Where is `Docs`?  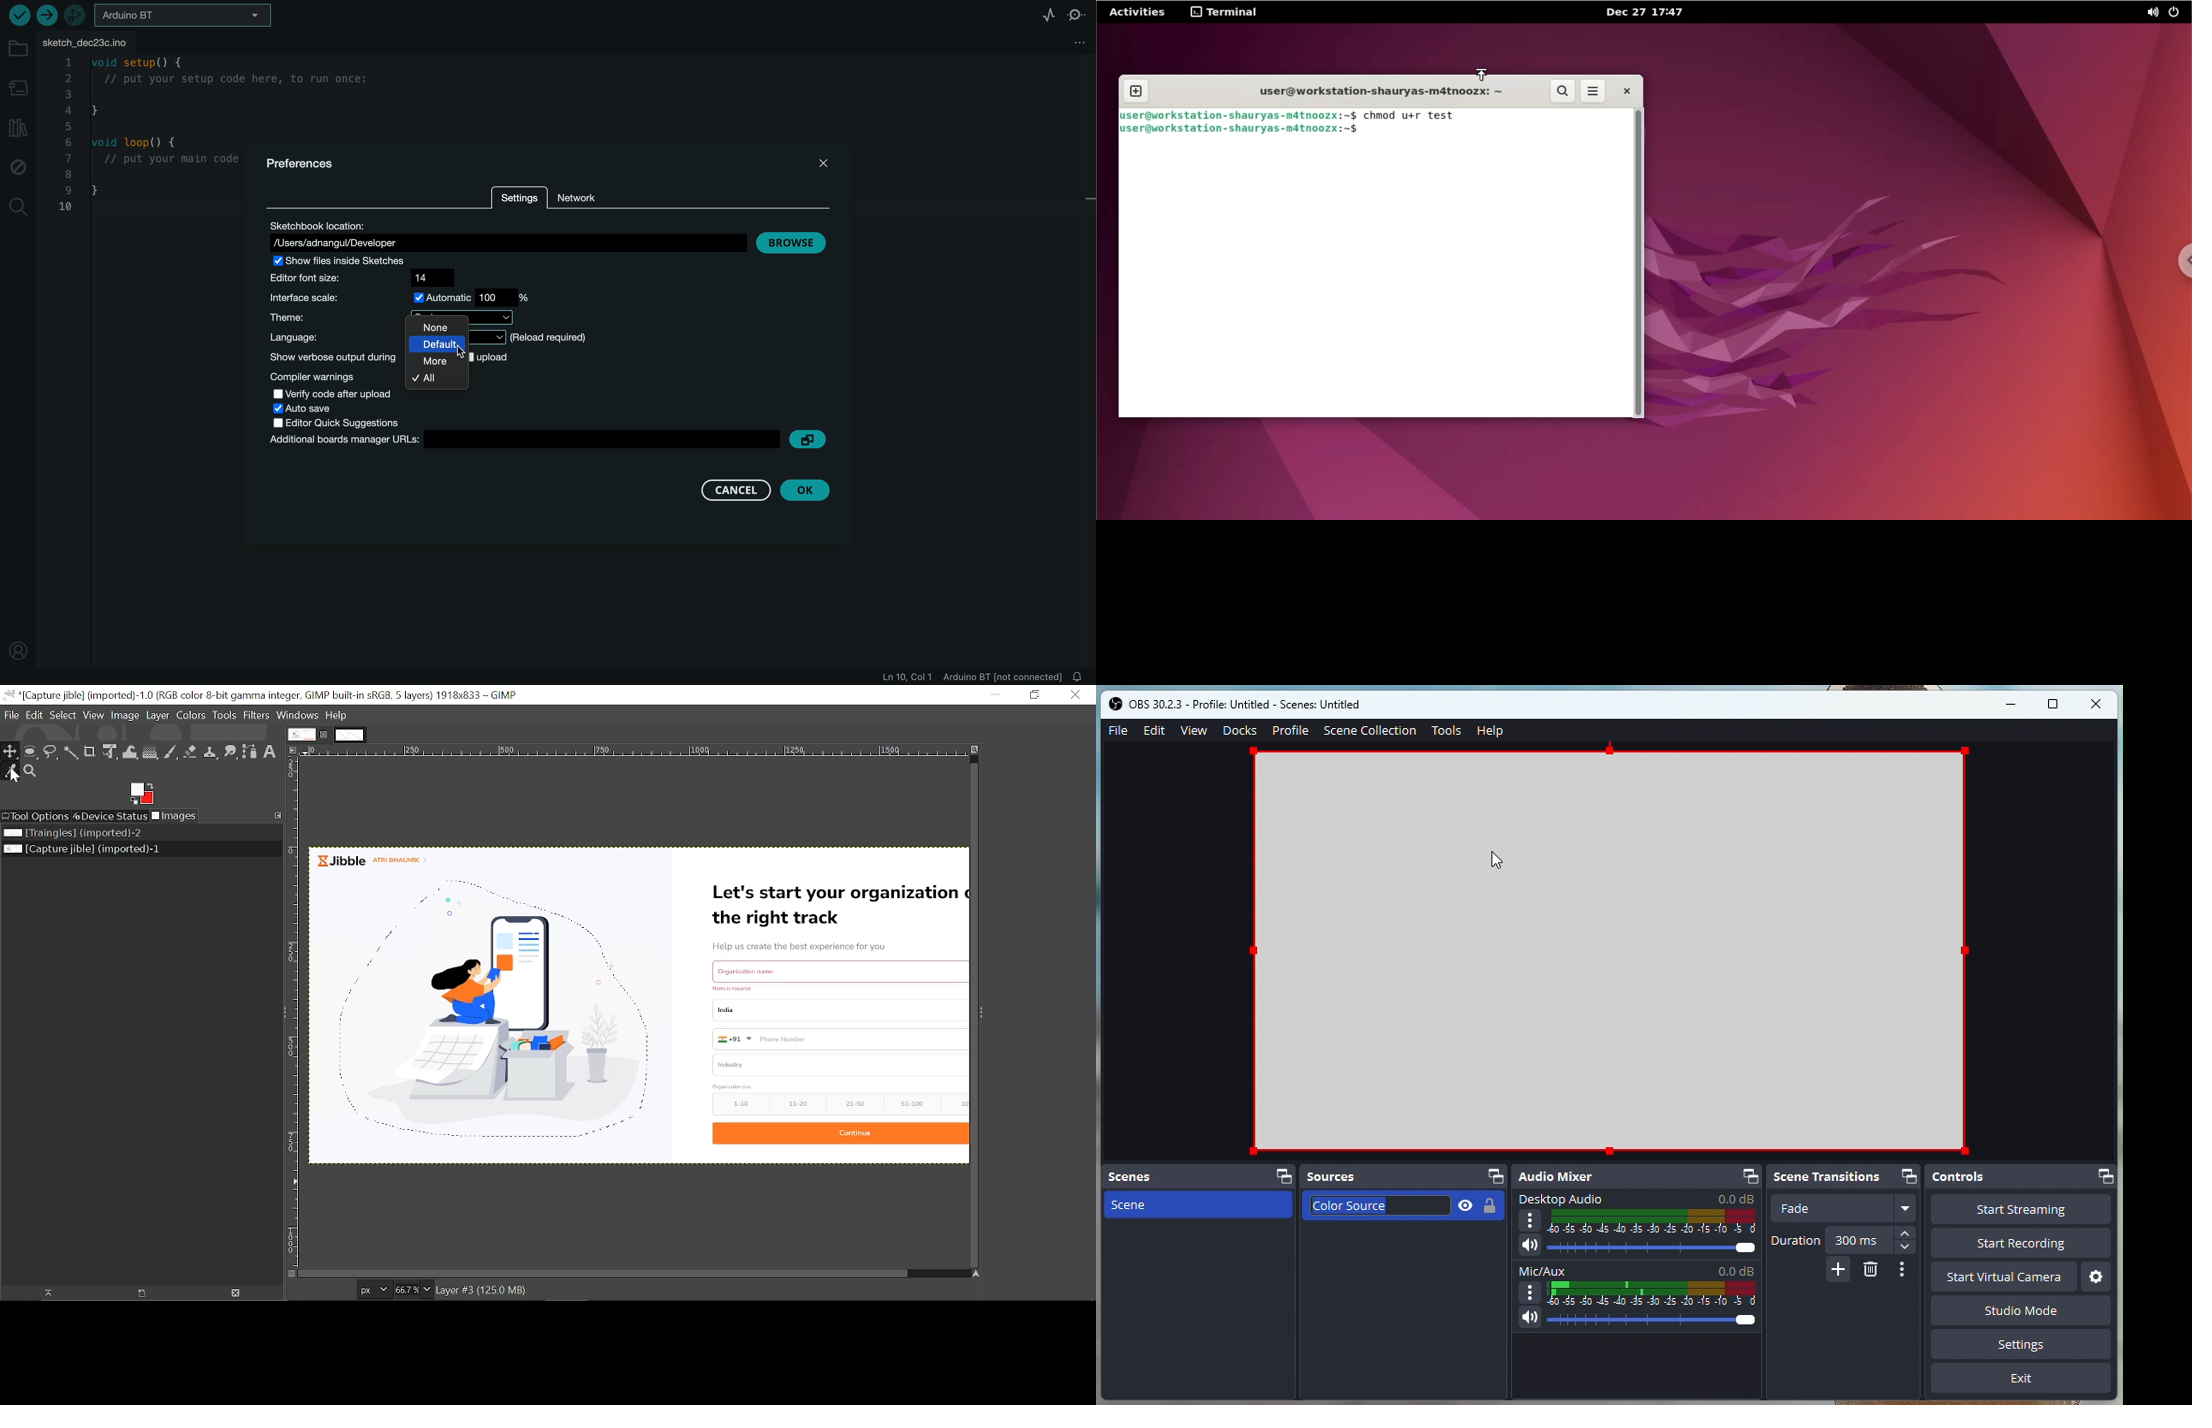 Docs is located at coordinates (1239, 730).